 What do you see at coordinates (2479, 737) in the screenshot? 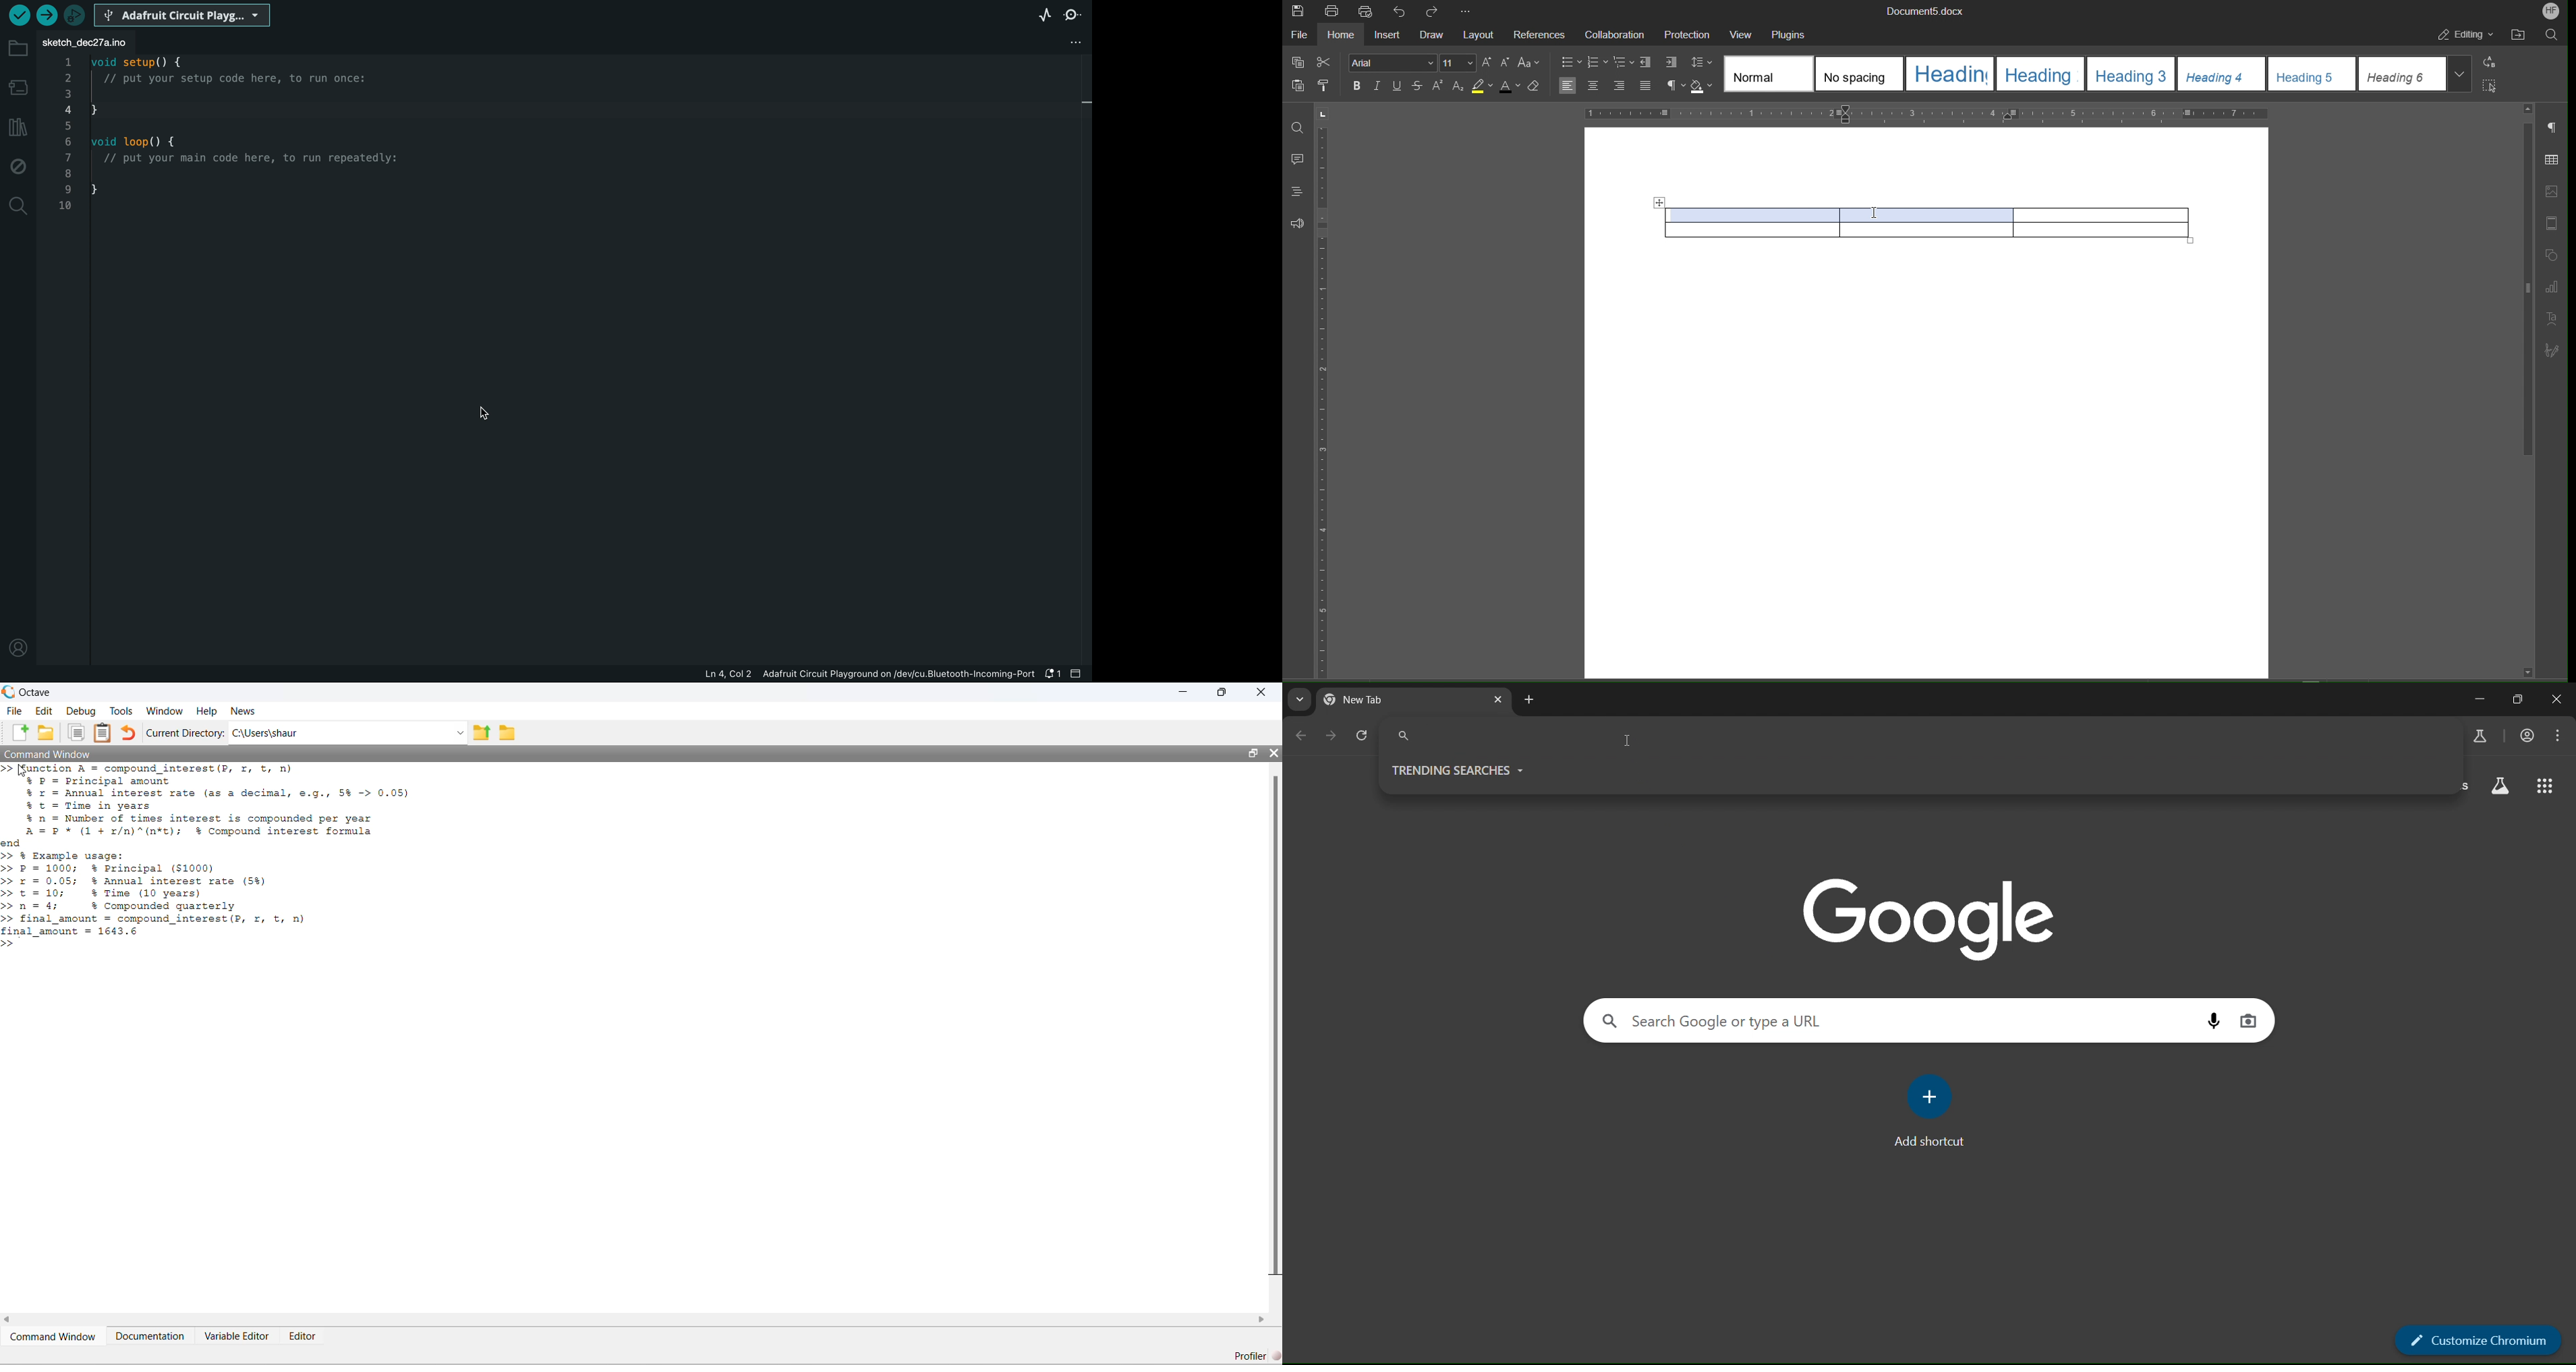
I see `search labs` at bounding box center [2479, 737].